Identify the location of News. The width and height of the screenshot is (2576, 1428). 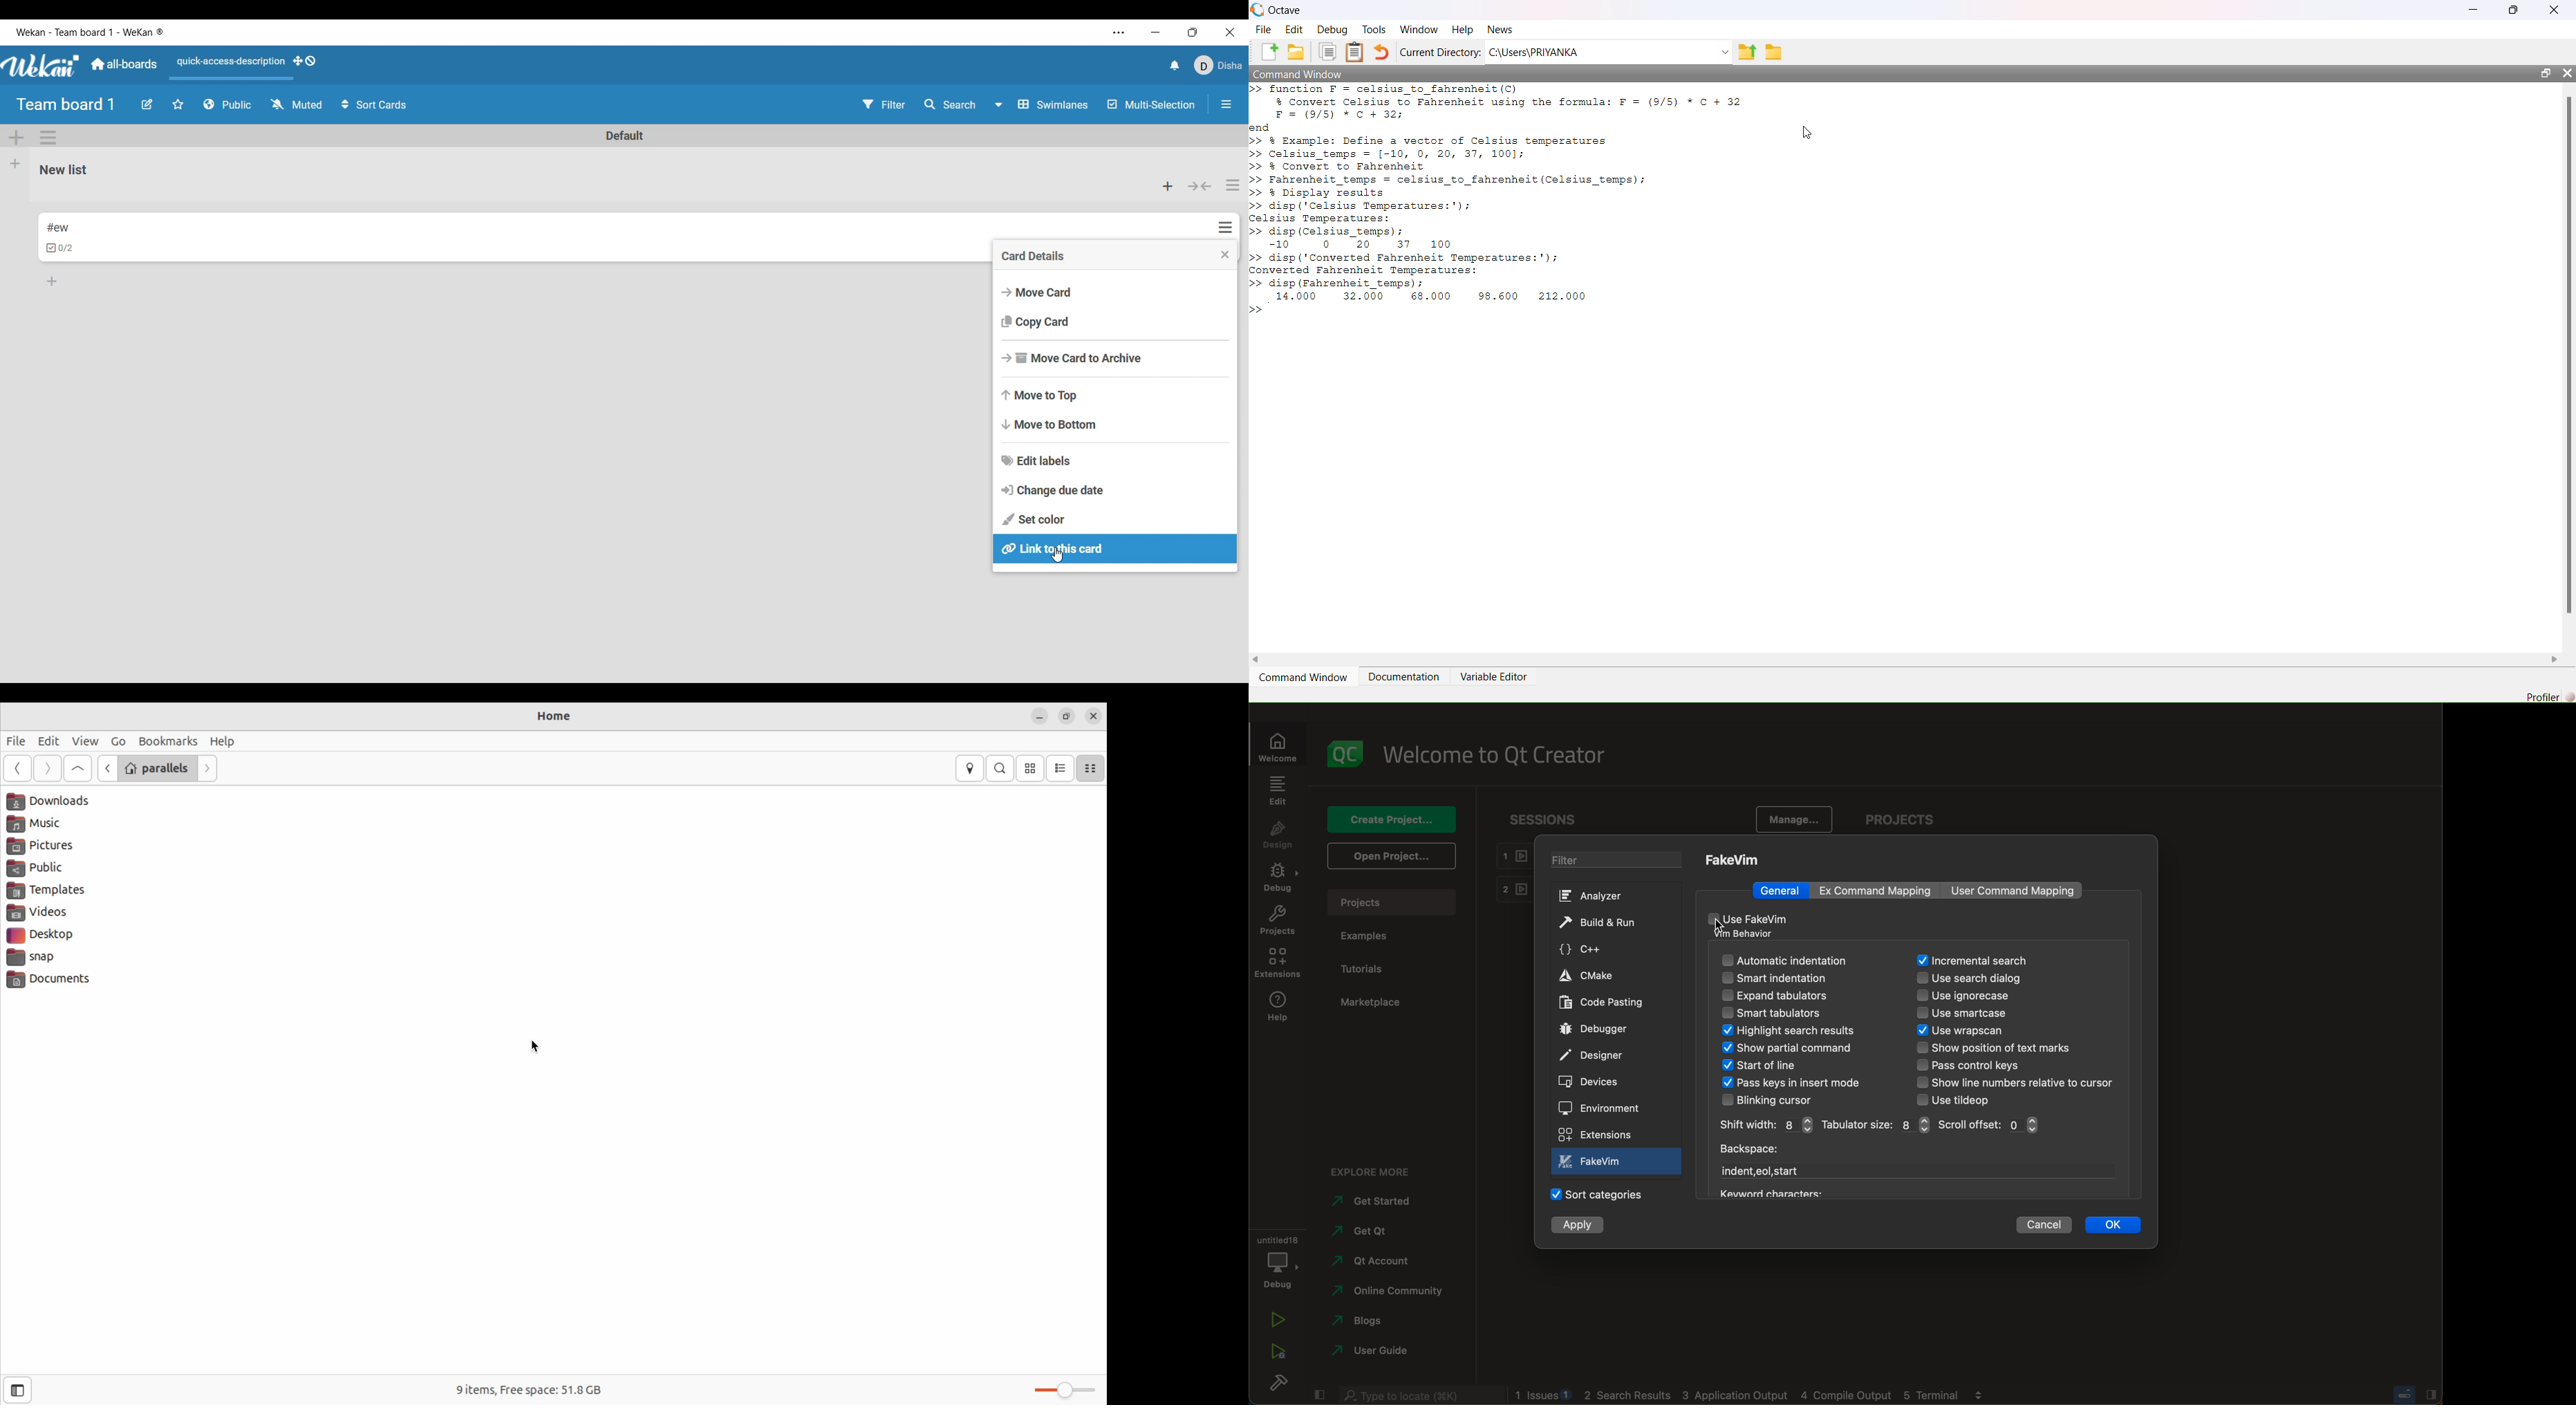
(1500, 29).